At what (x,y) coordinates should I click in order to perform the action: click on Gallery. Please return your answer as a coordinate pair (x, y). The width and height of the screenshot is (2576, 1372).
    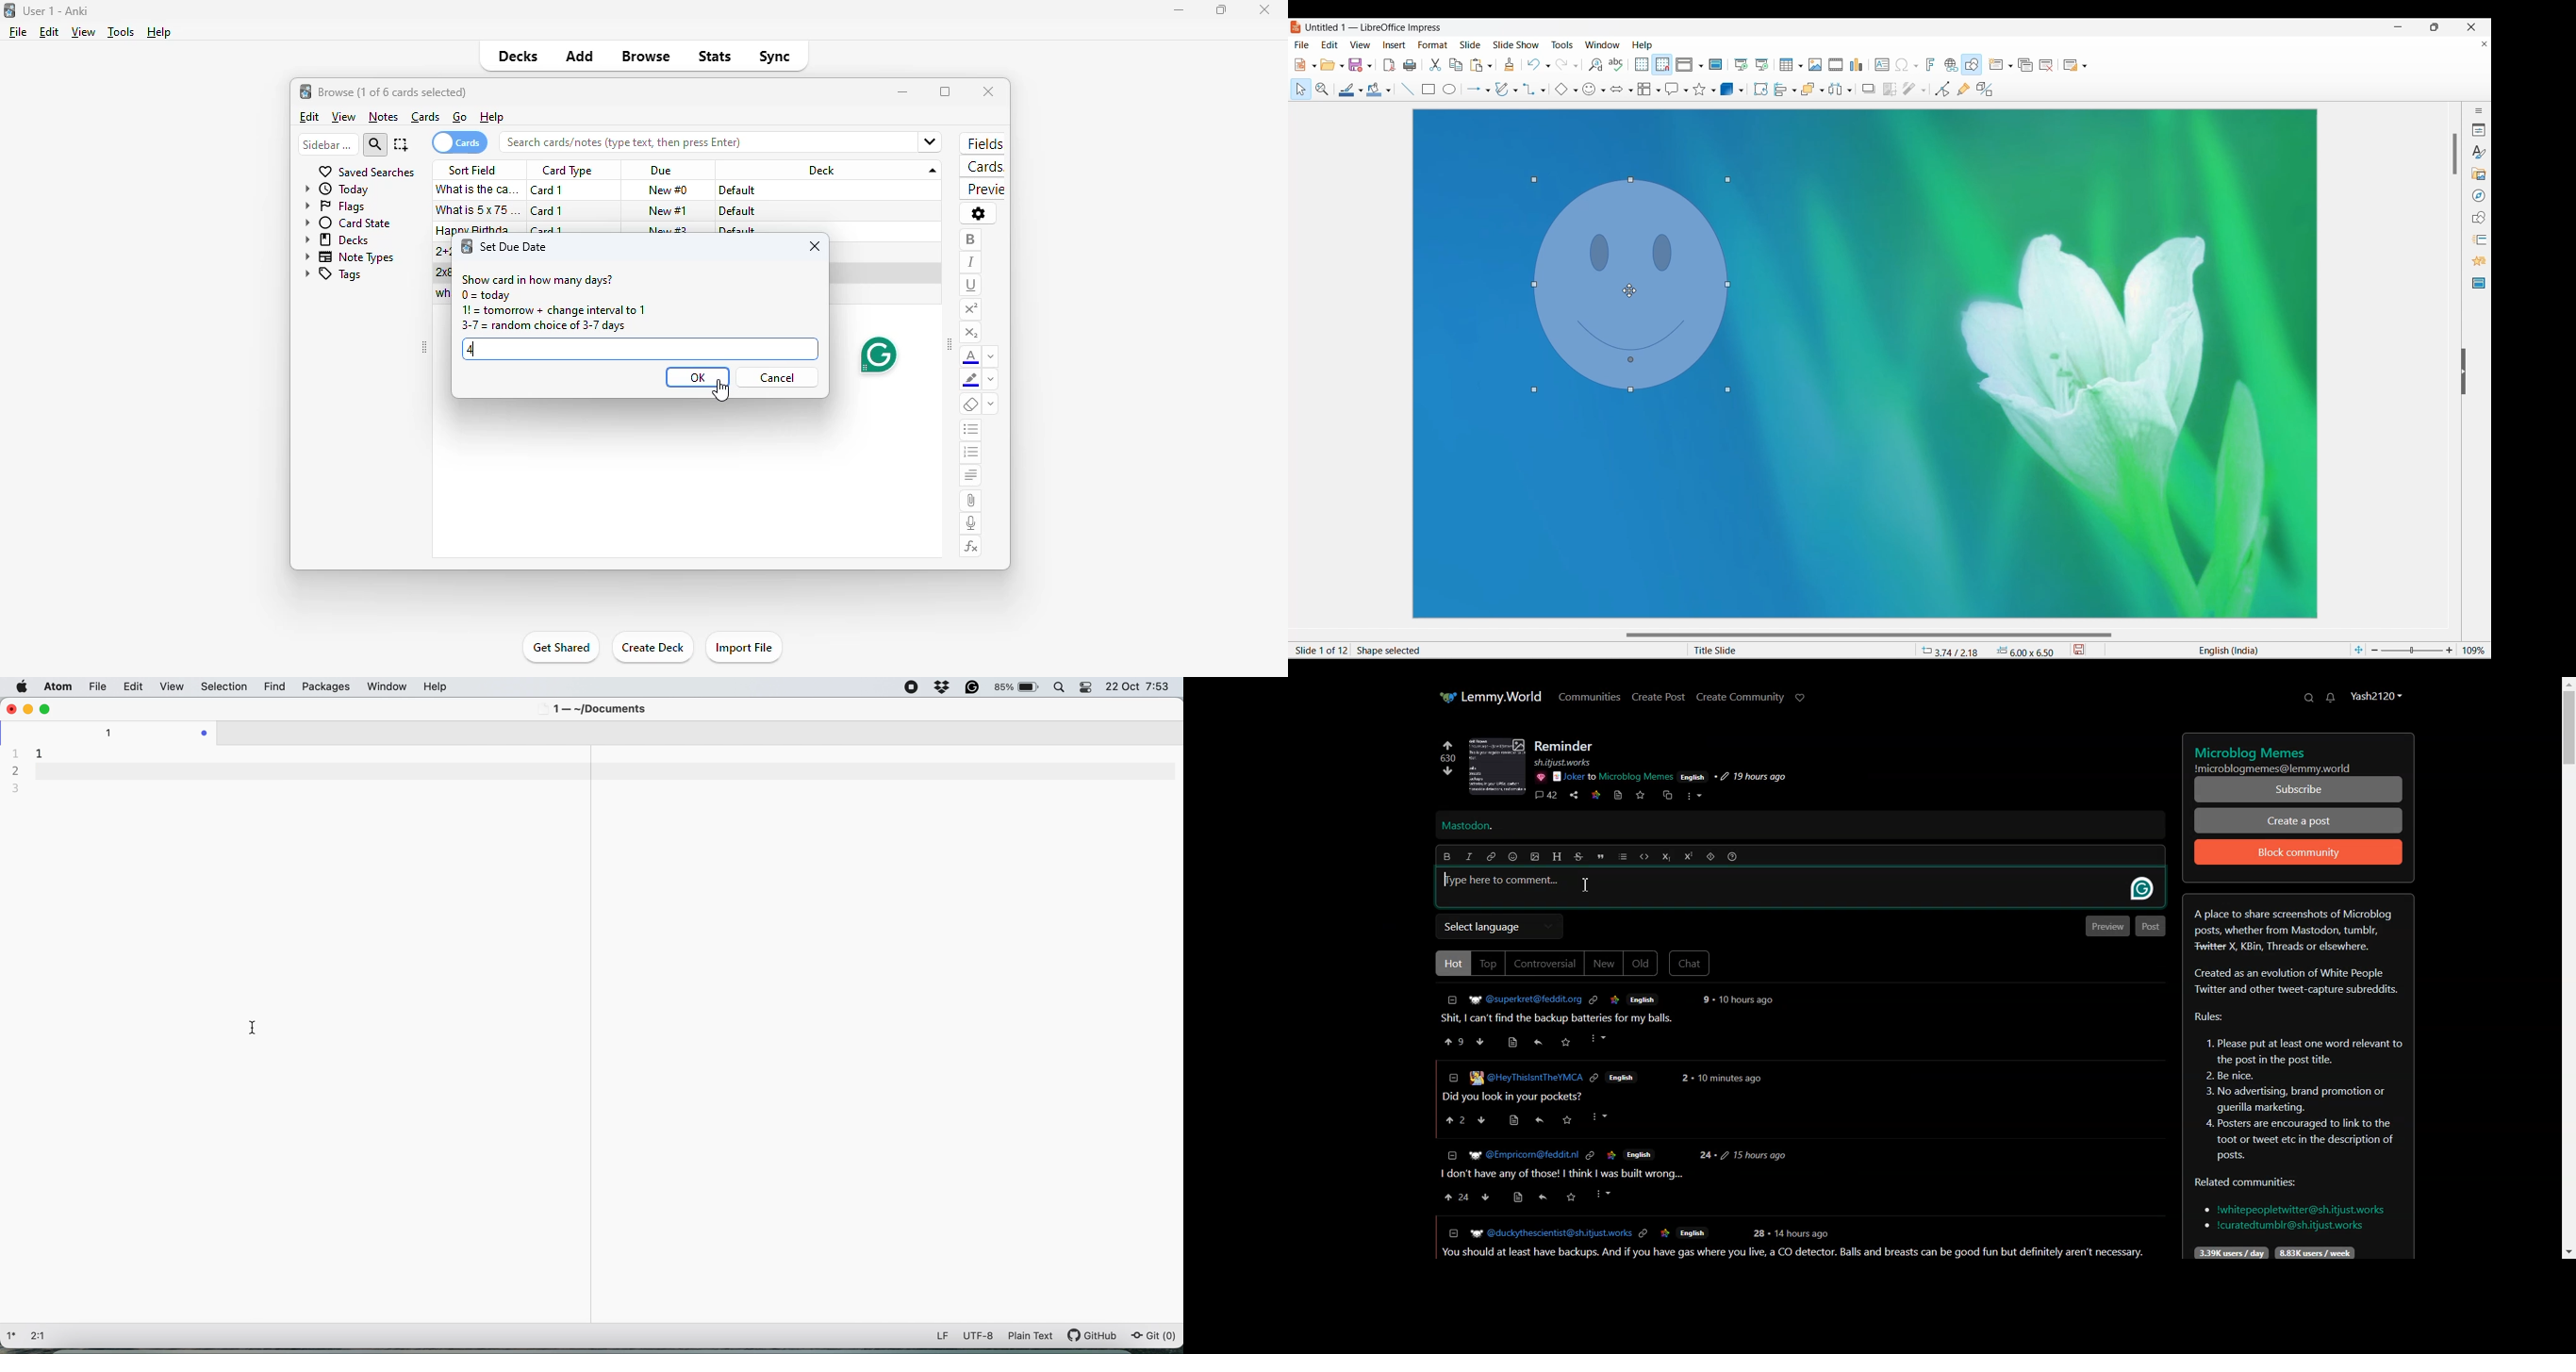
    Looking at the image, I should click on (2478, 174).